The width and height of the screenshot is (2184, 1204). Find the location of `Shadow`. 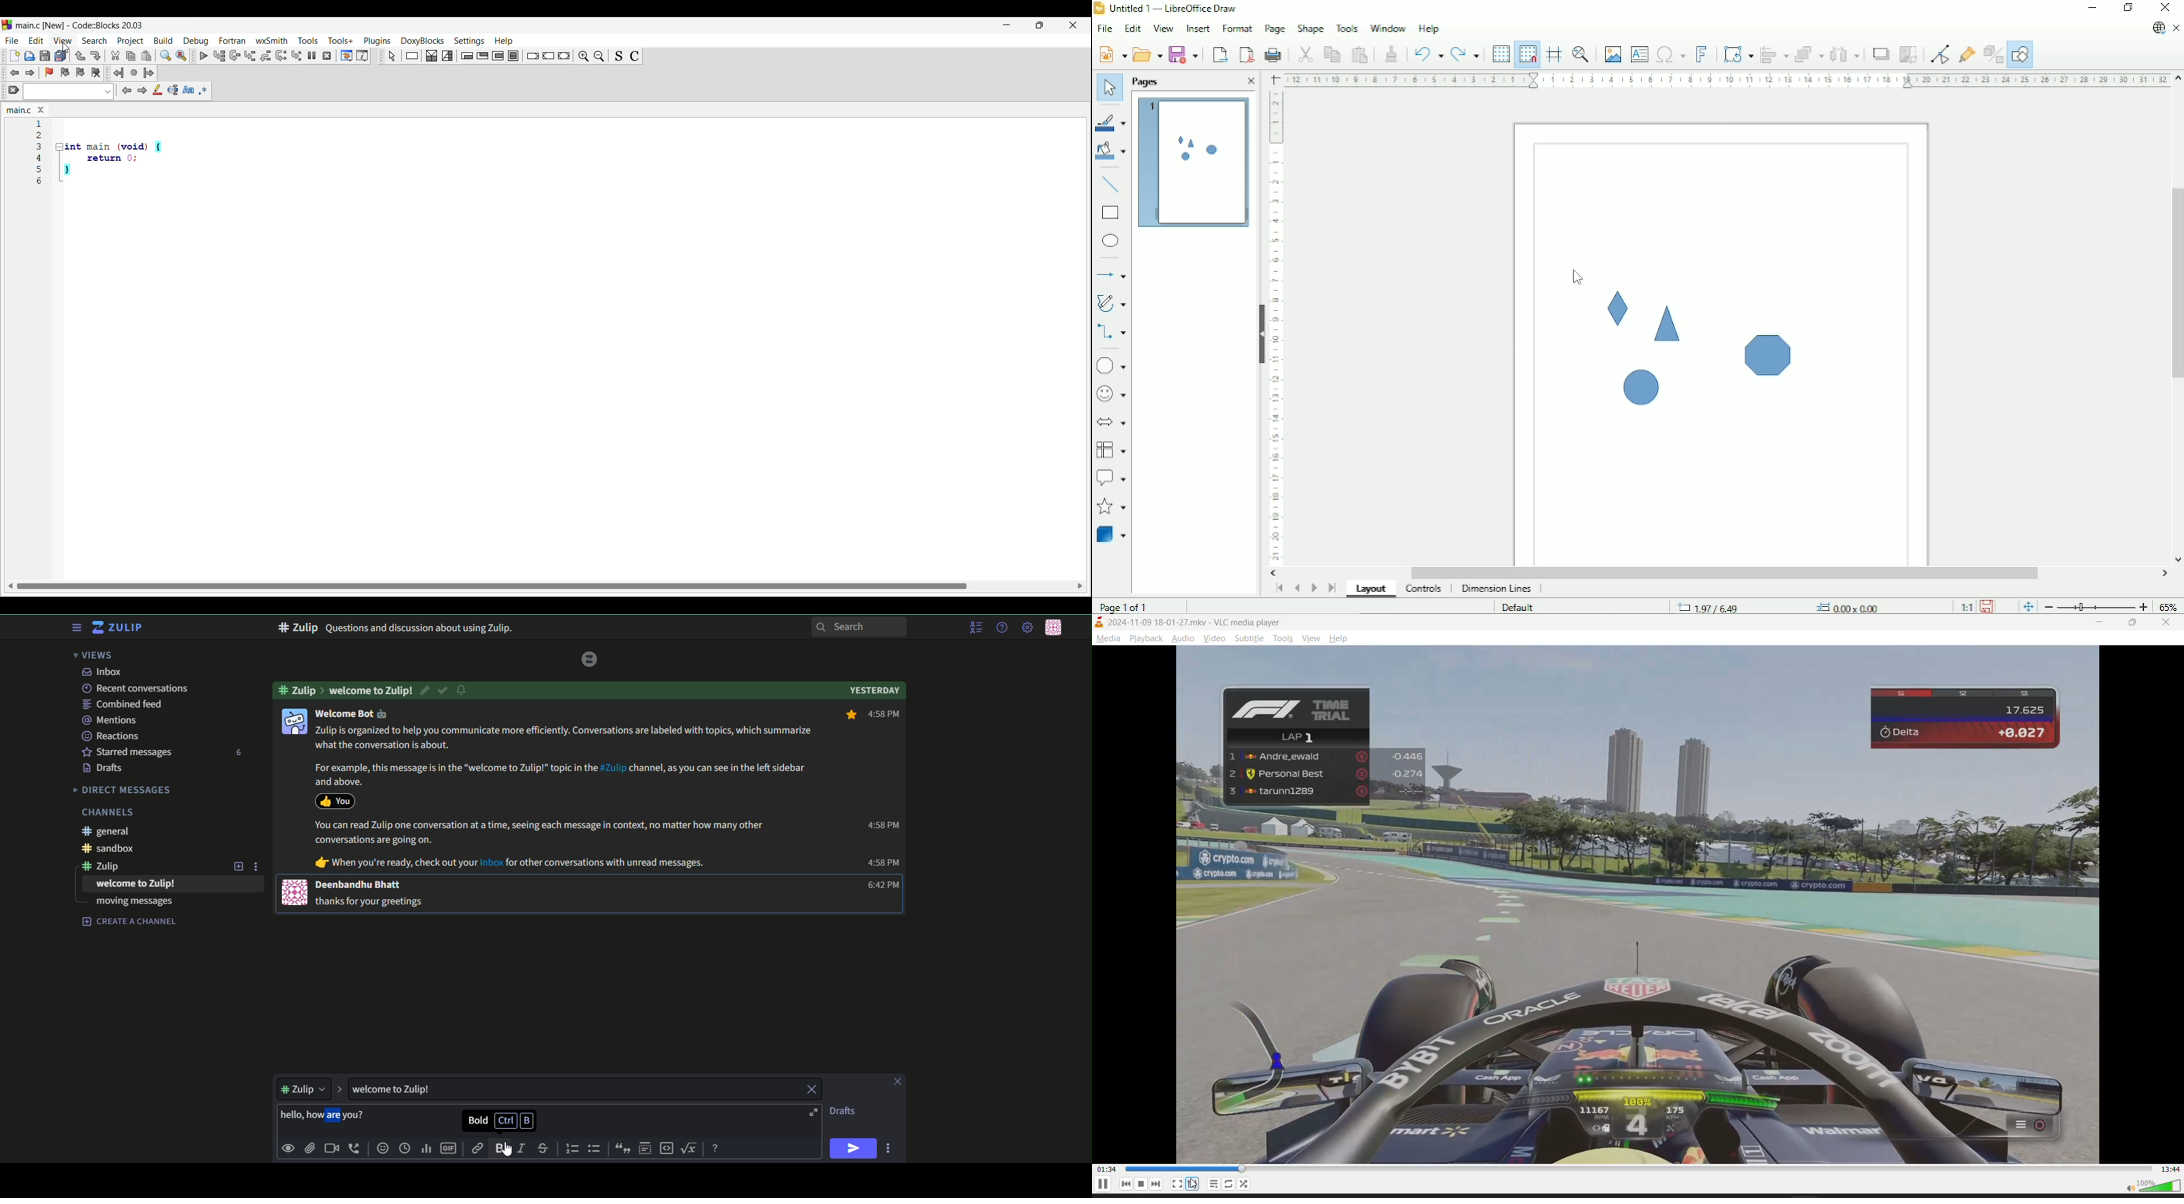

Shadow is located at coordinates (1878, 53).